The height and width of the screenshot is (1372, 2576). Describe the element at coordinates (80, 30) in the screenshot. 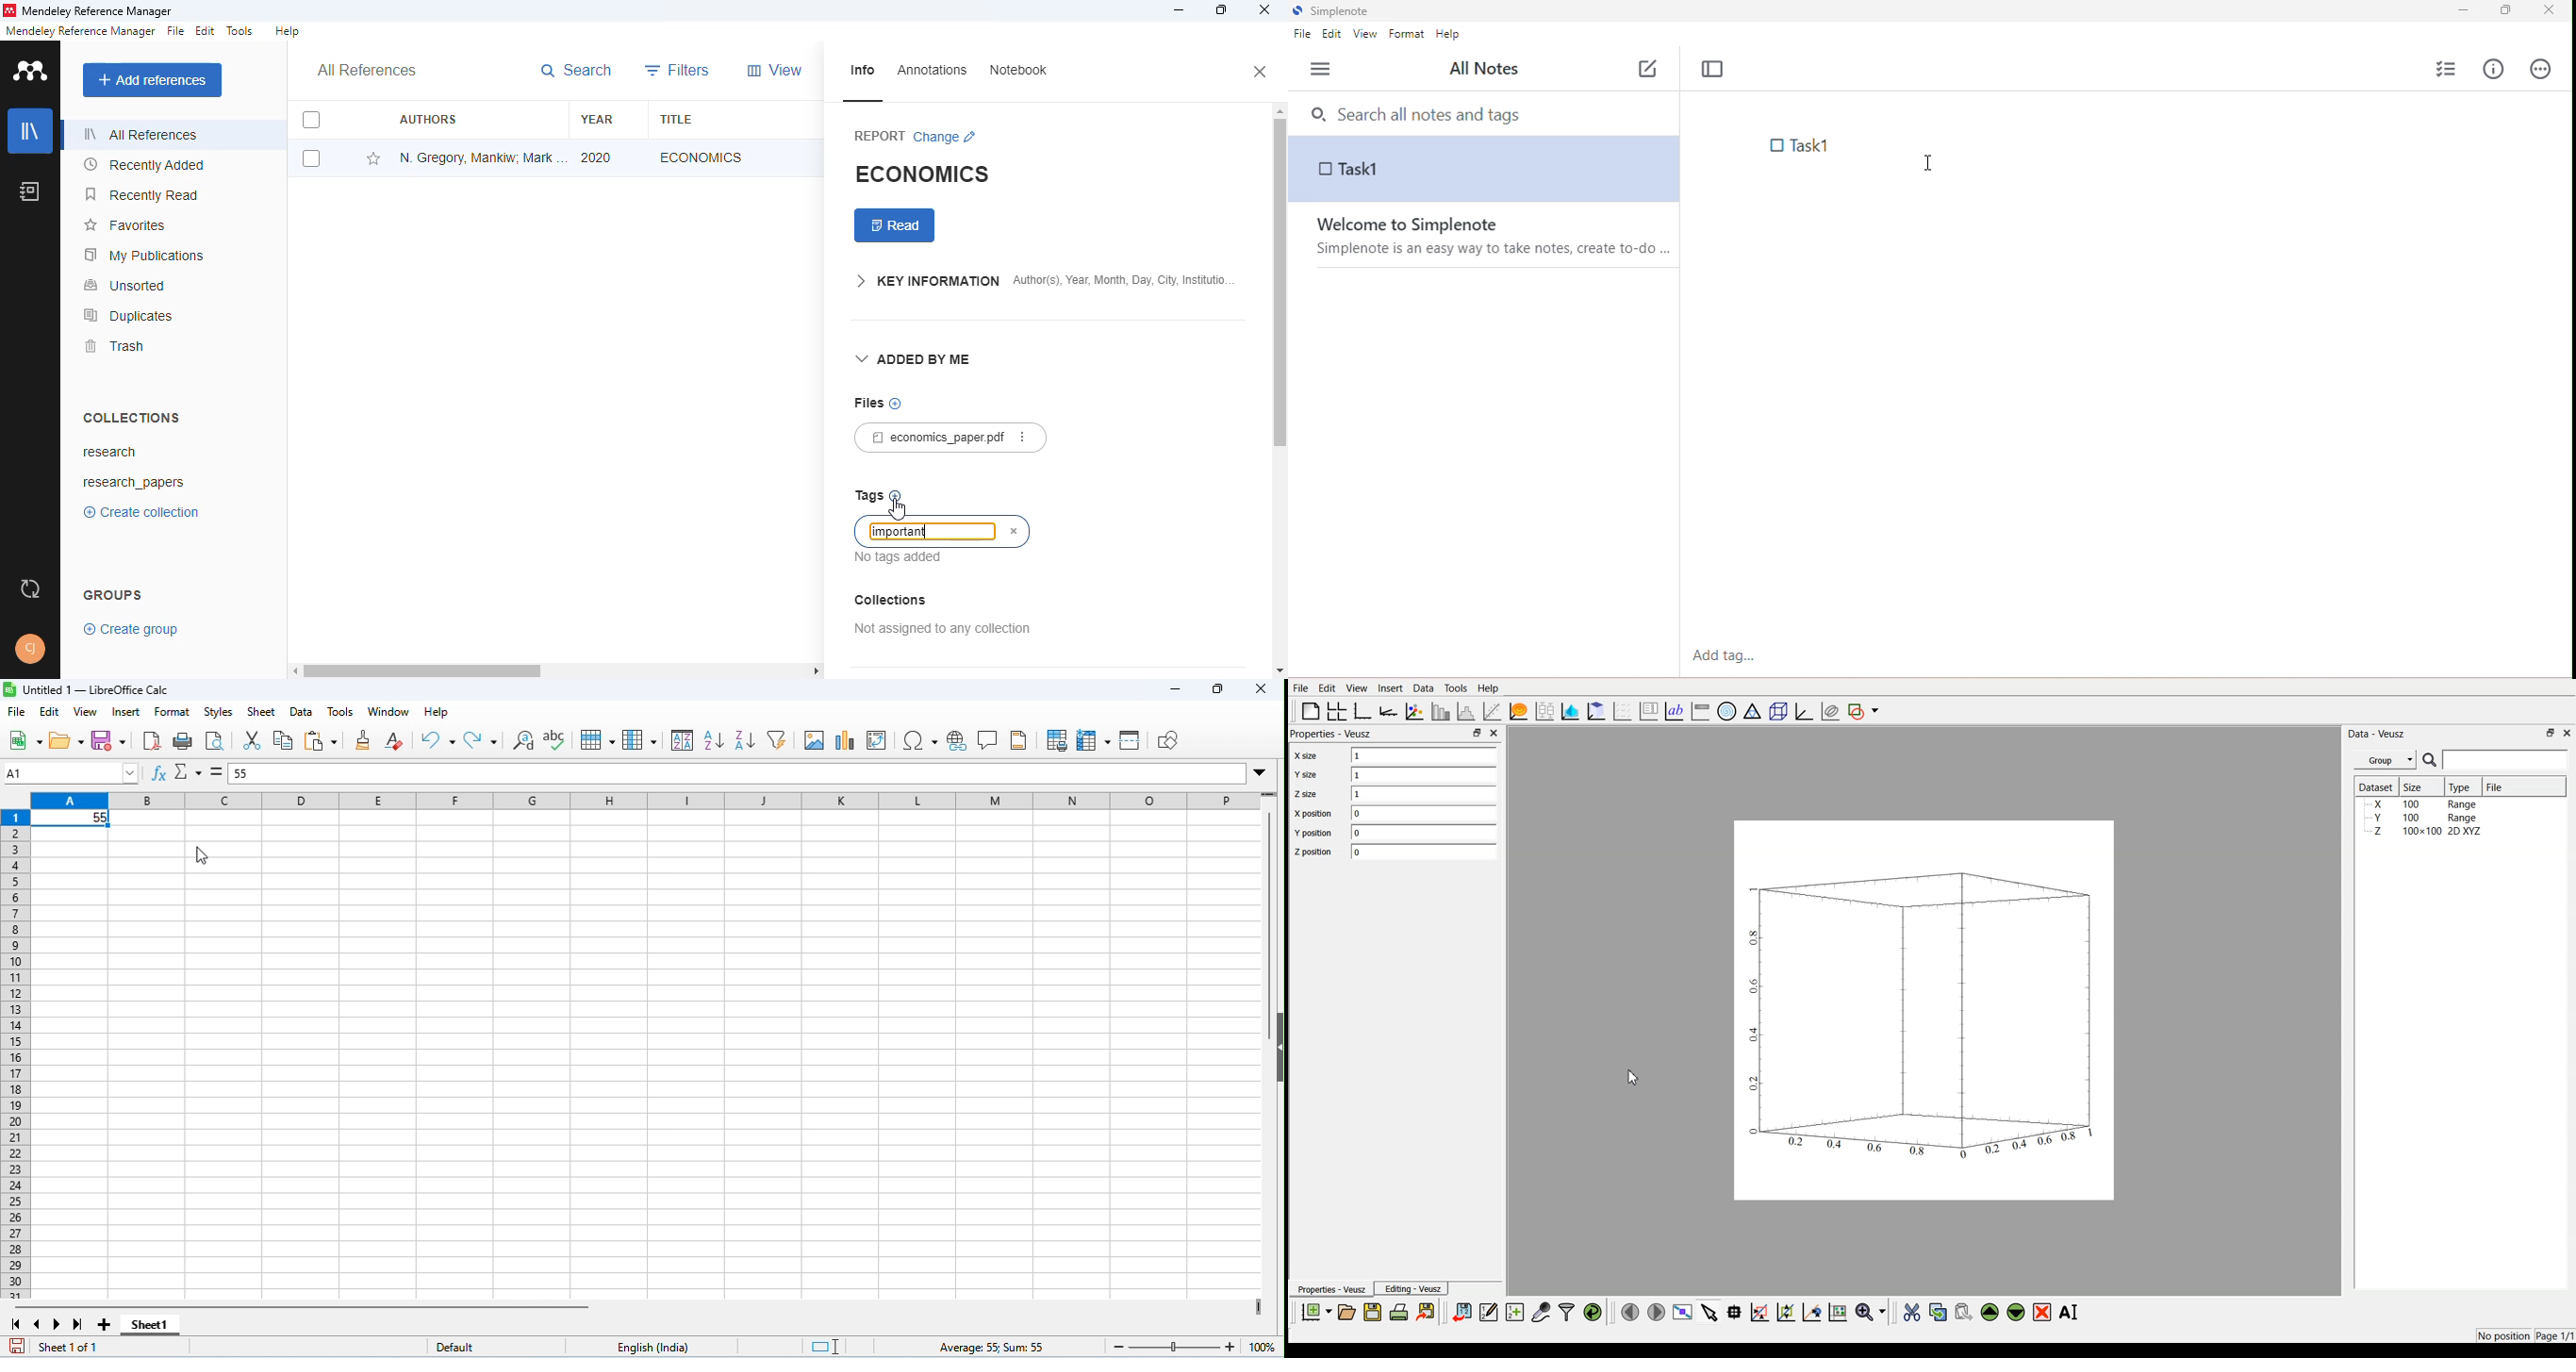

I see `mendeley reference manager` at that location.